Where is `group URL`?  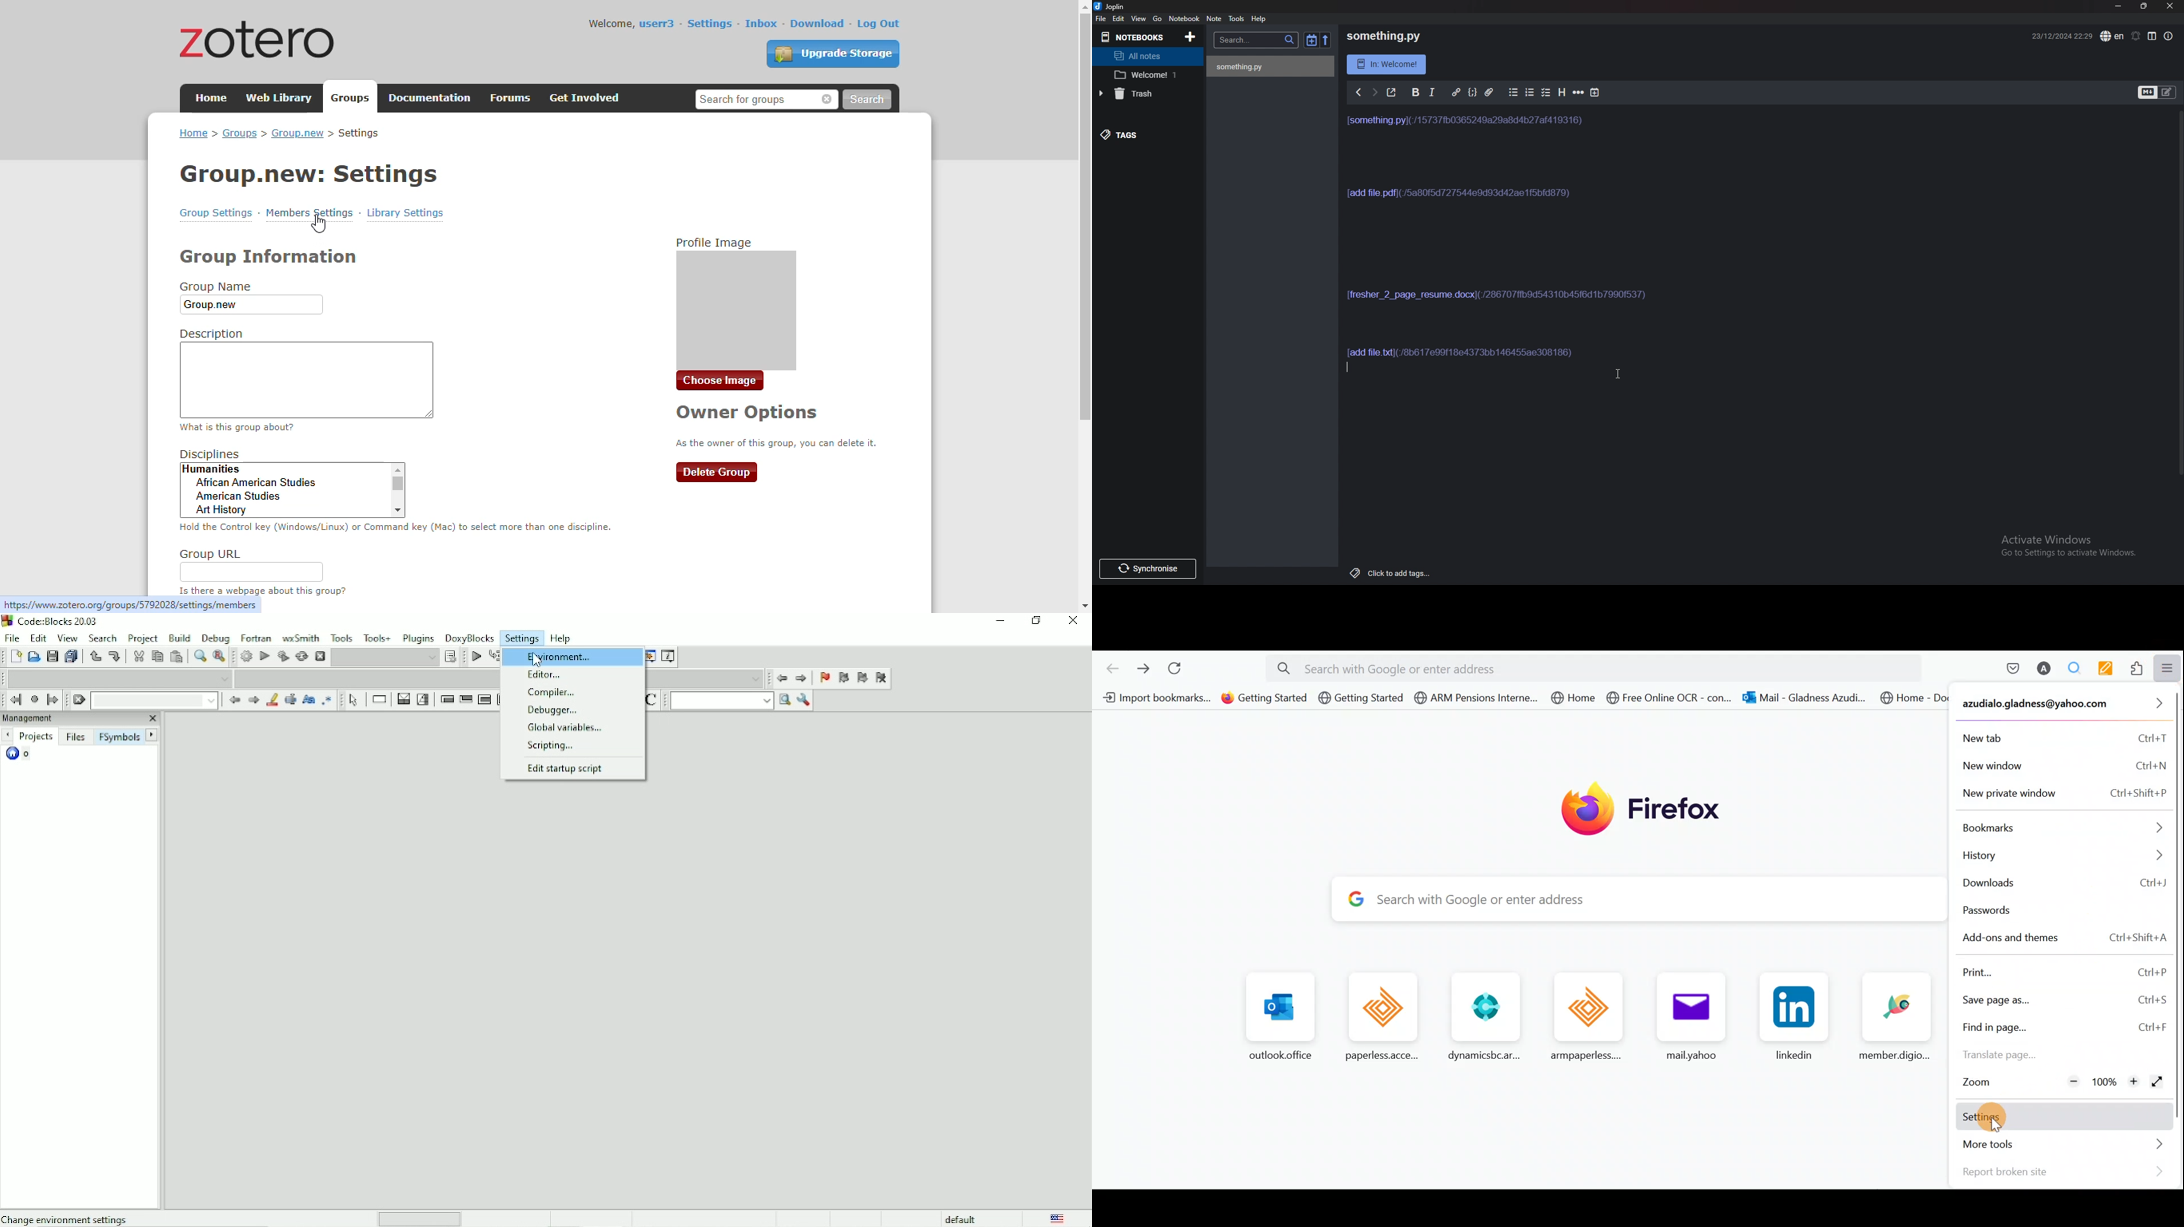 group URL is located at coordinates (251, 565).